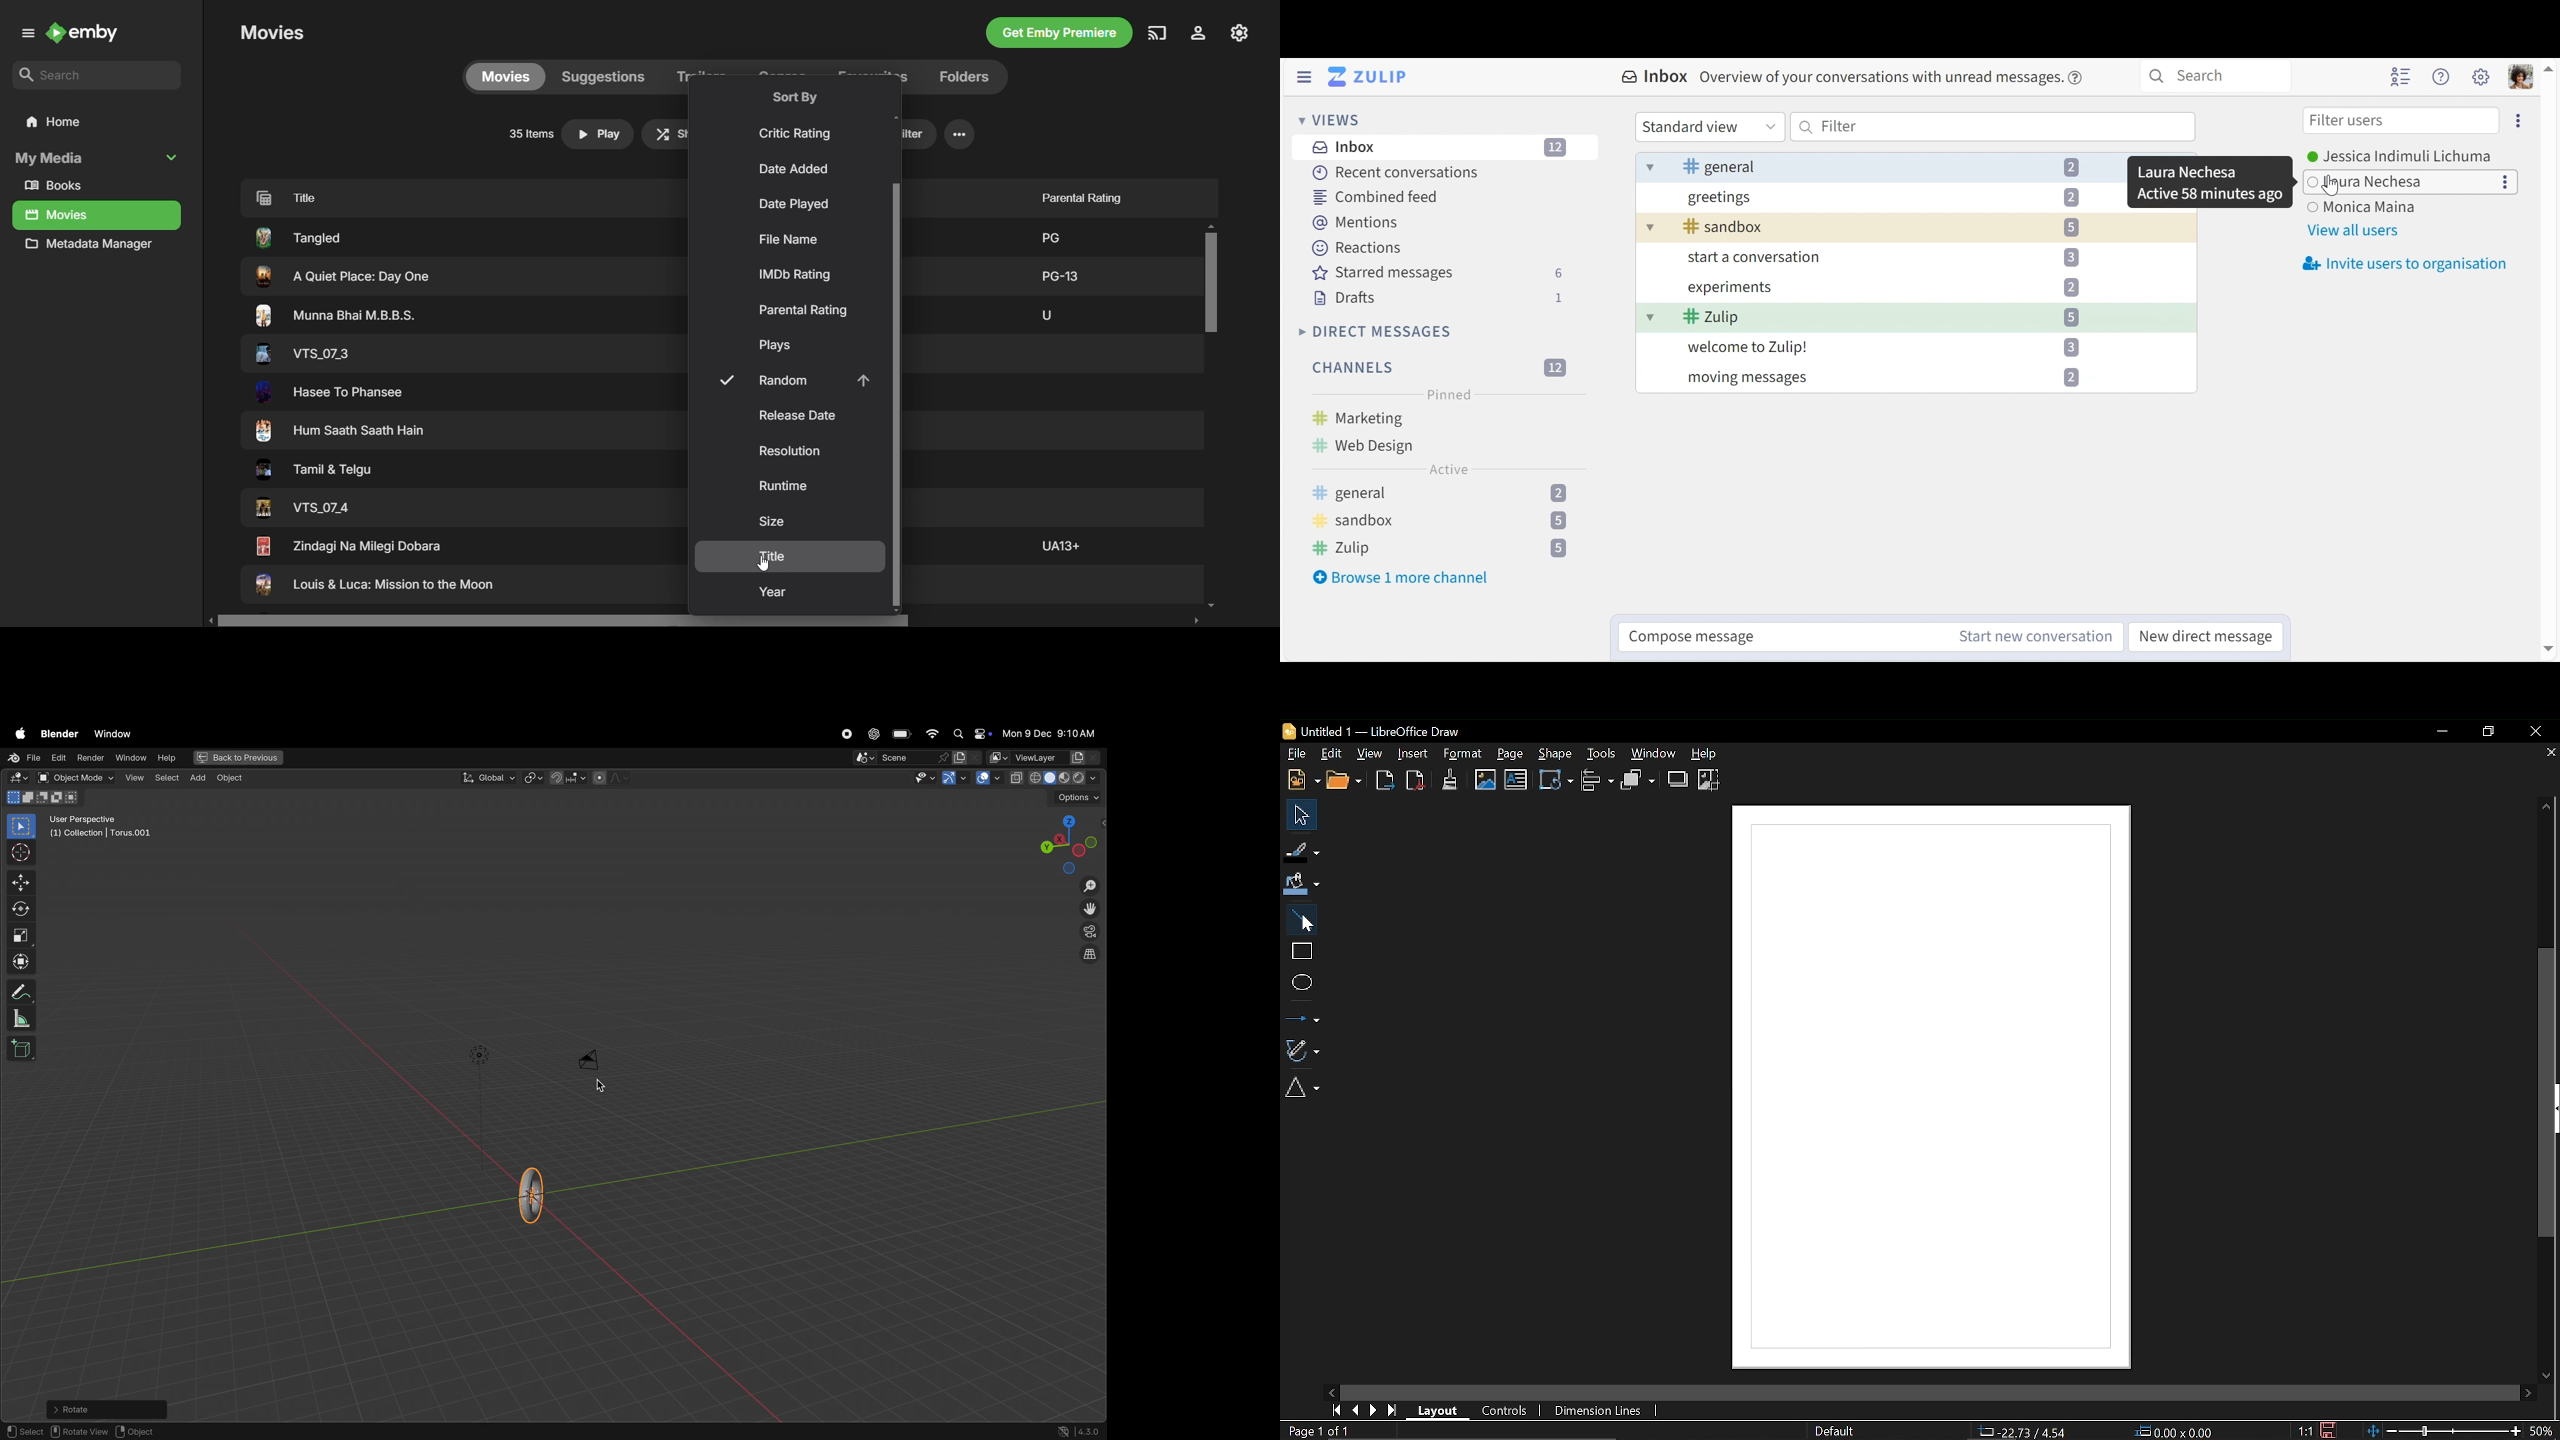 The image size is (2576, 1456). I want to click on Eclipse, so click(2517, 120).